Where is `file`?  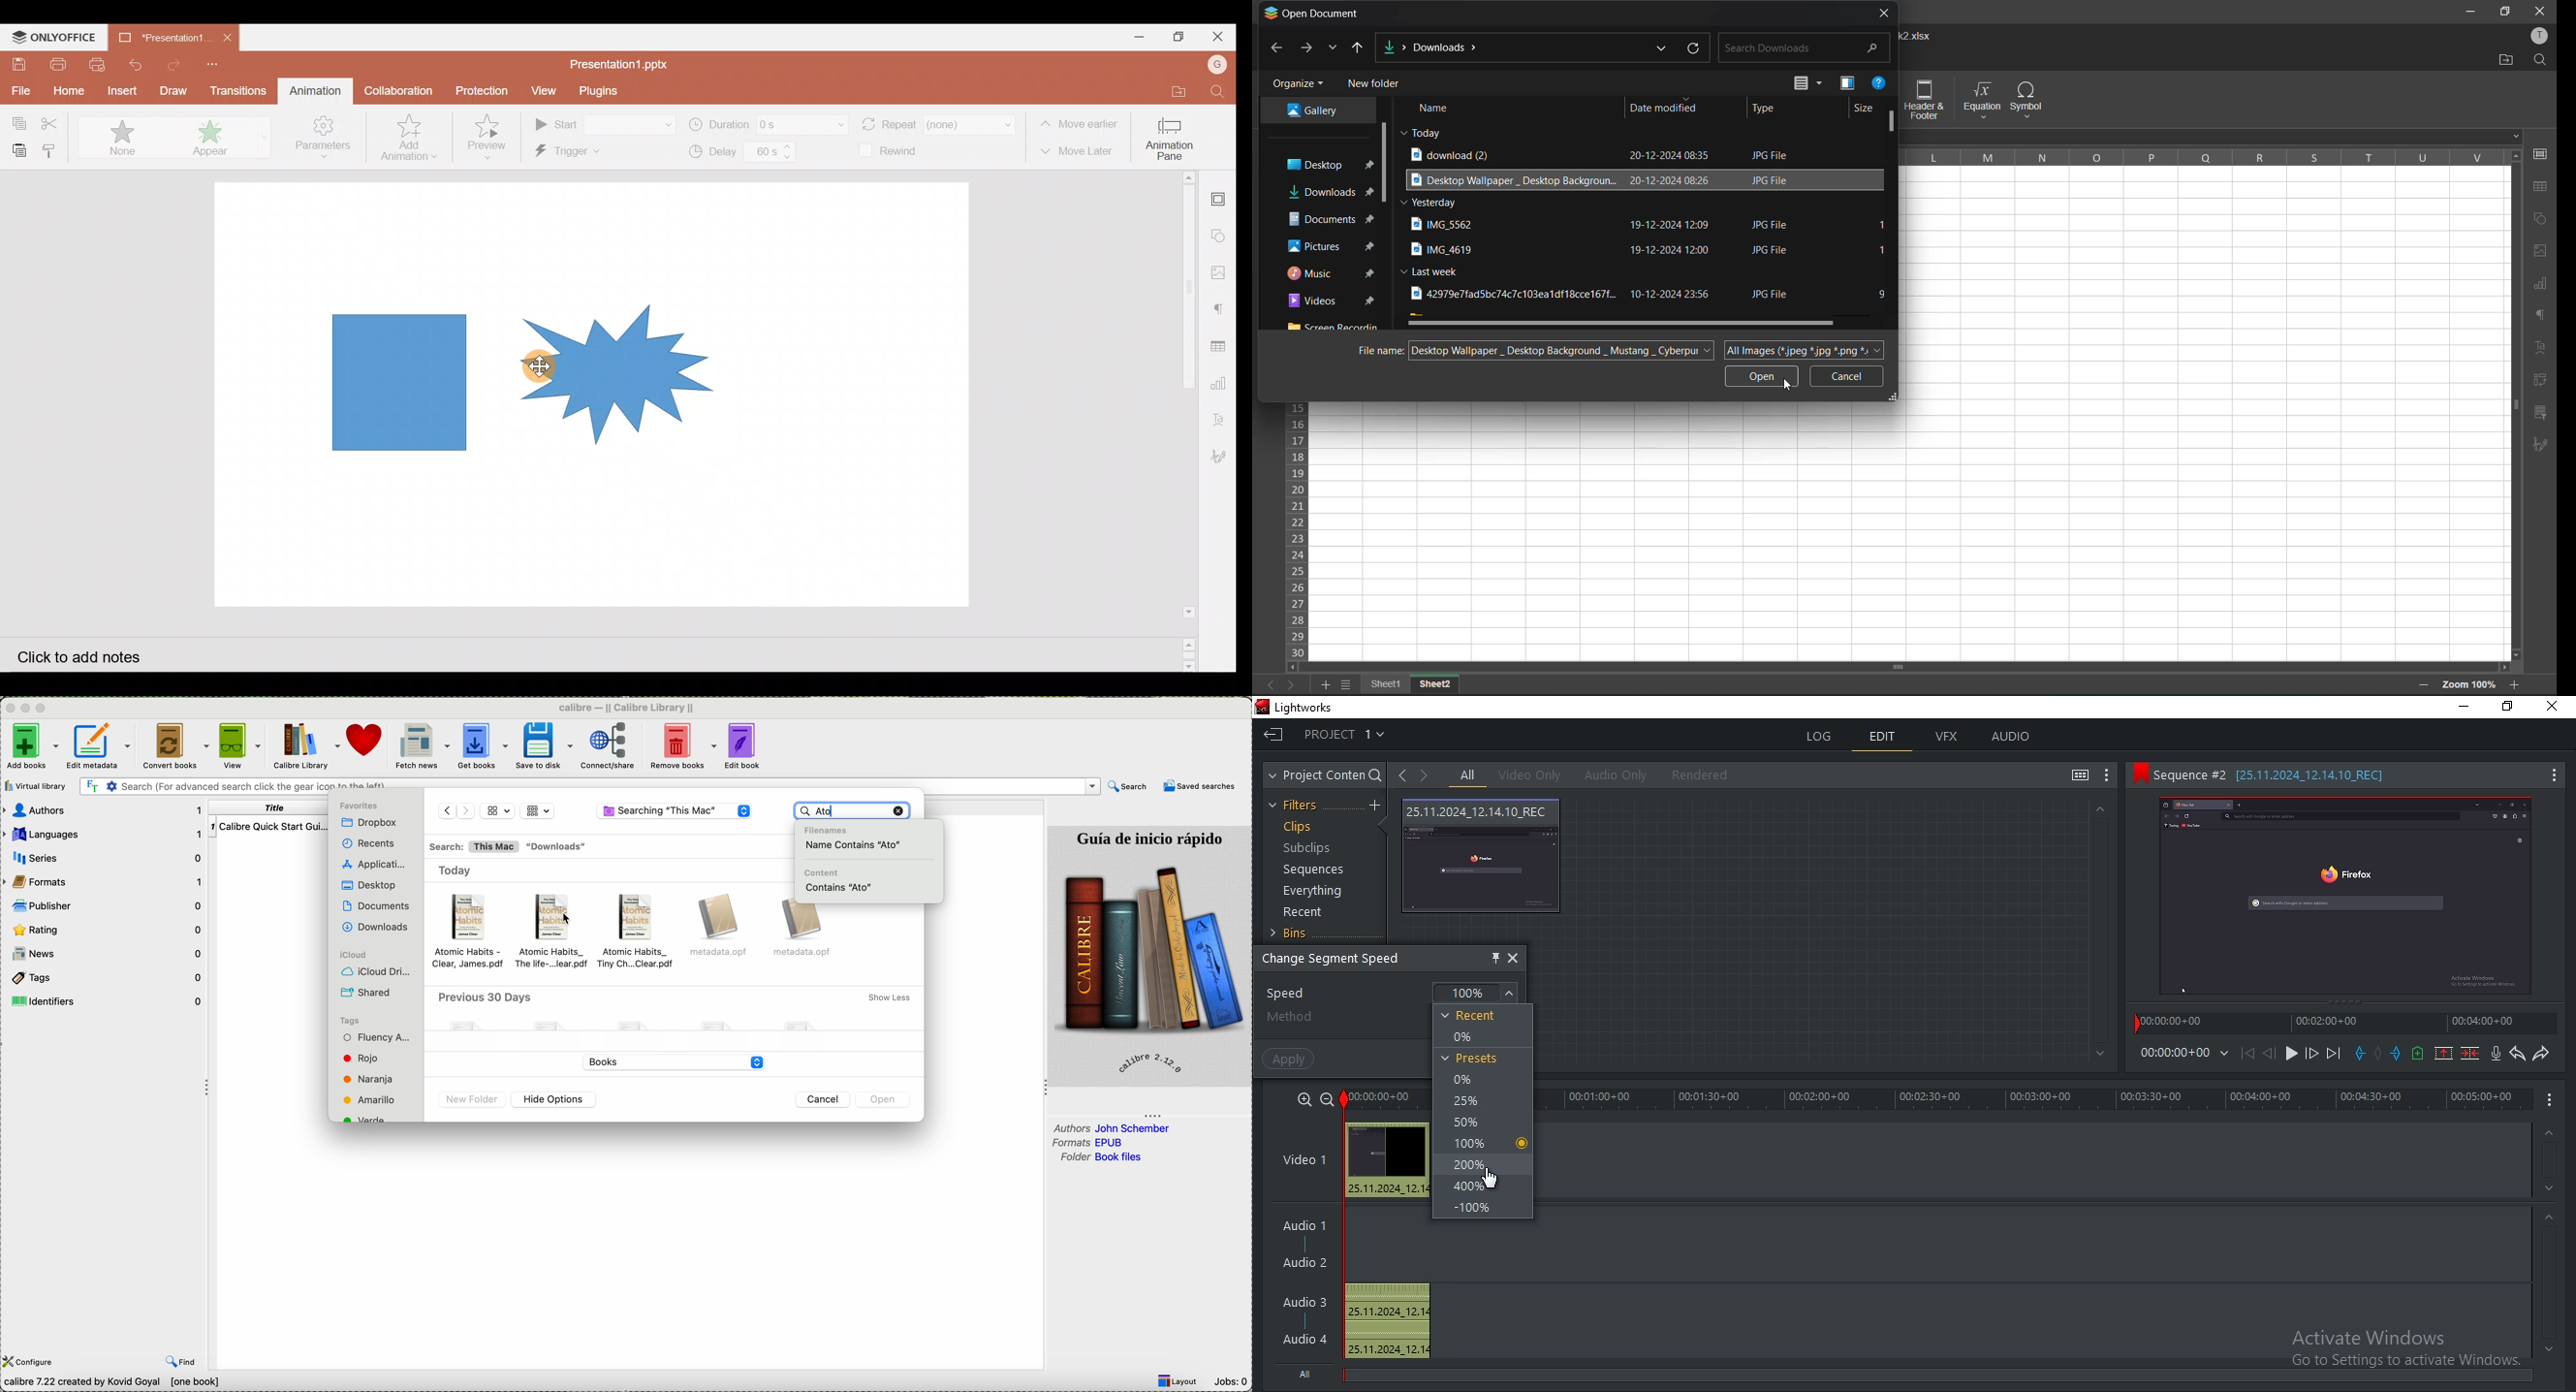 file is located at coordinates (556, 932).